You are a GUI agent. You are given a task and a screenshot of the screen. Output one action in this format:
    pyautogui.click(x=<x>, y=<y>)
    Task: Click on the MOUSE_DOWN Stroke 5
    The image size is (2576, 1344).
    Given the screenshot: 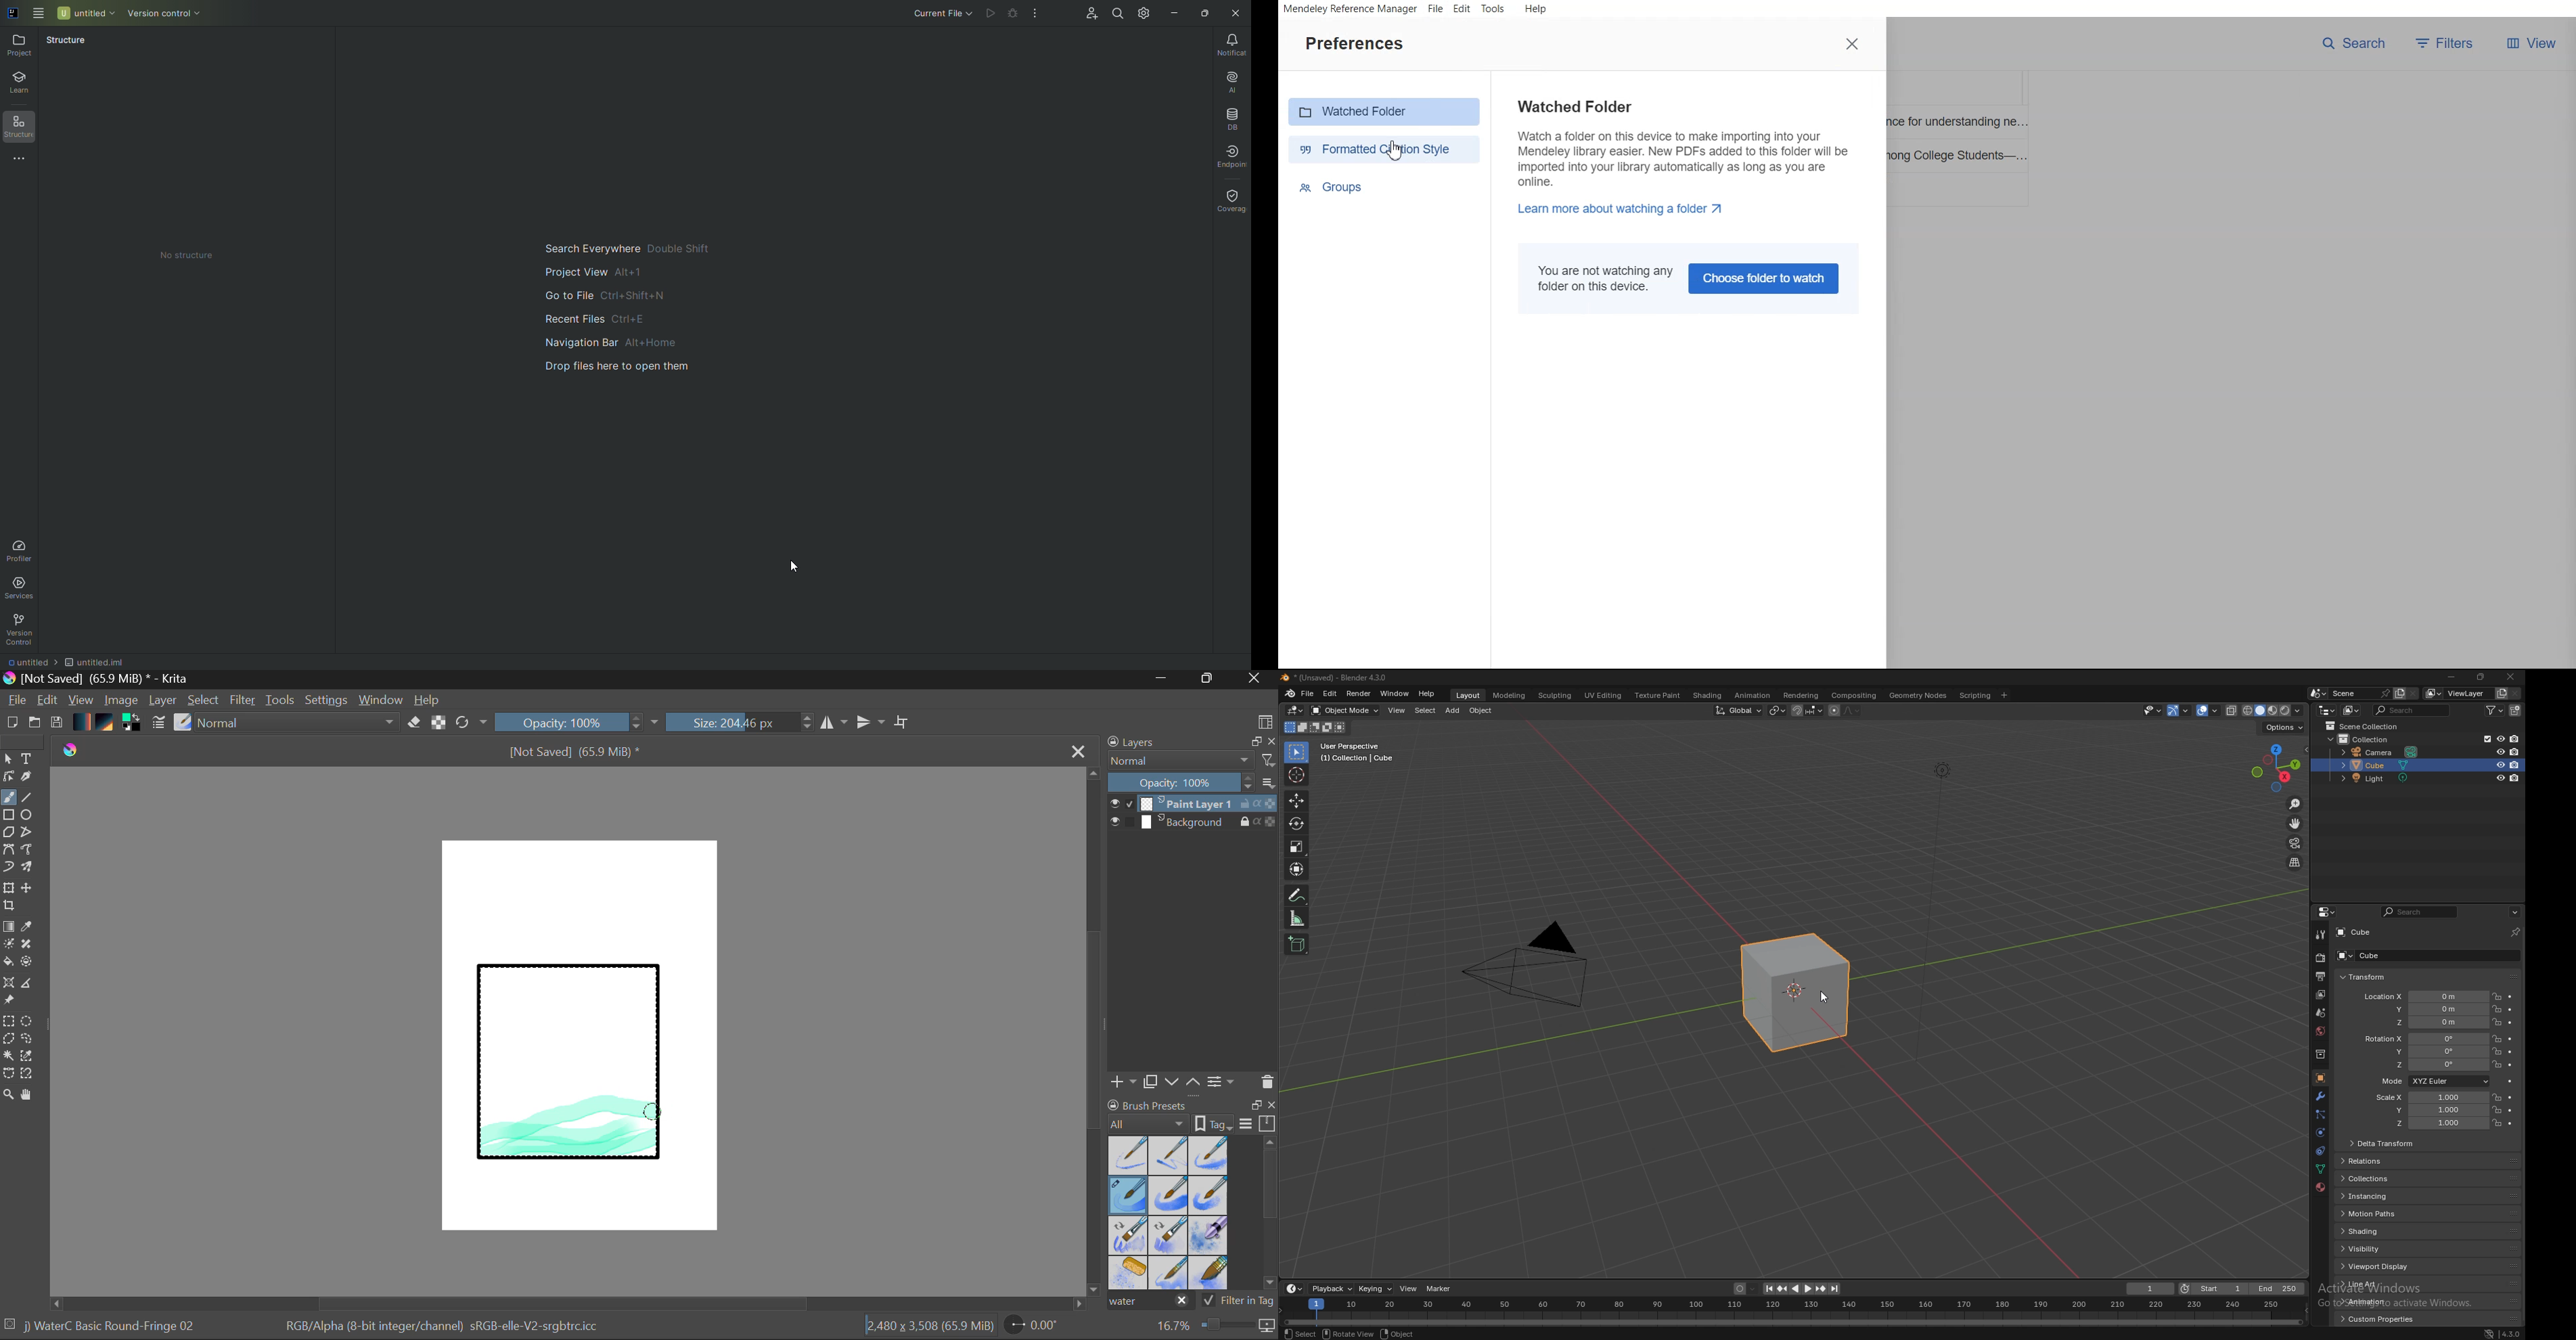 What is the action you would take?
    pyautogui.click(x=652, y=1111)
    